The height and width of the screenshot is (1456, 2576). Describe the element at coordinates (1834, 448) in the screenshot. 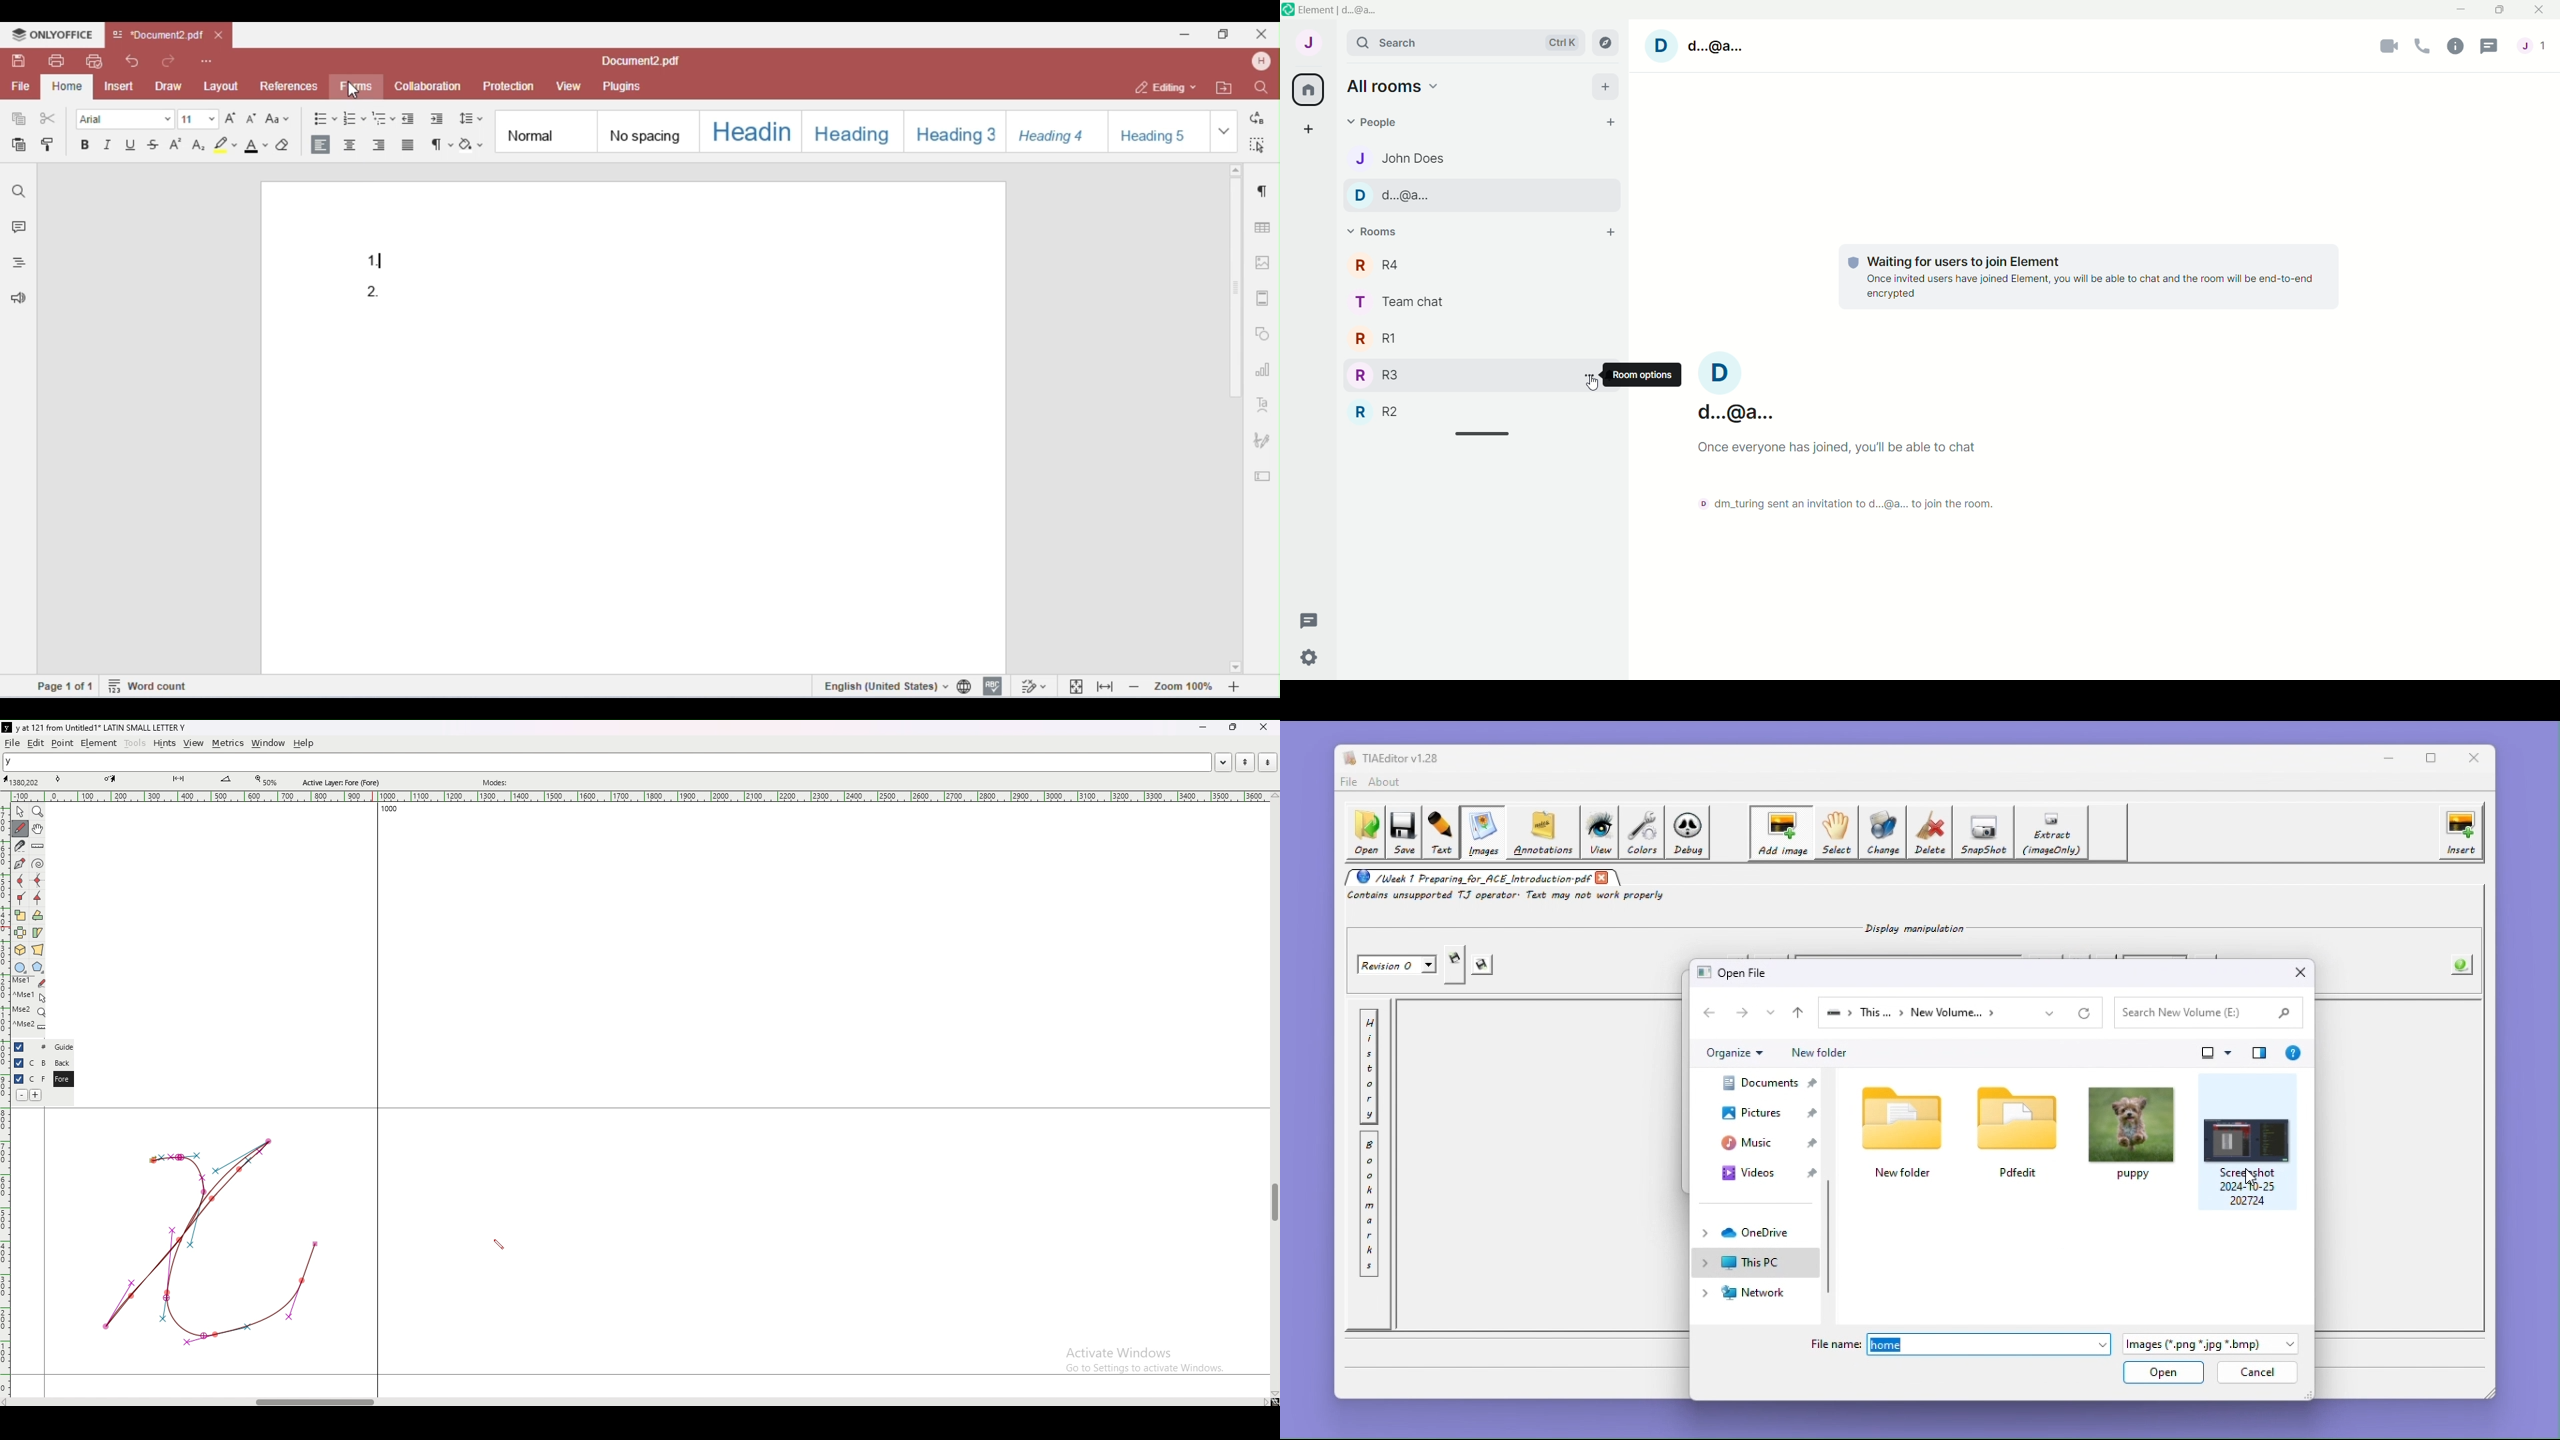

I see `Once everyone has joined, you will be able to chat` at that location.